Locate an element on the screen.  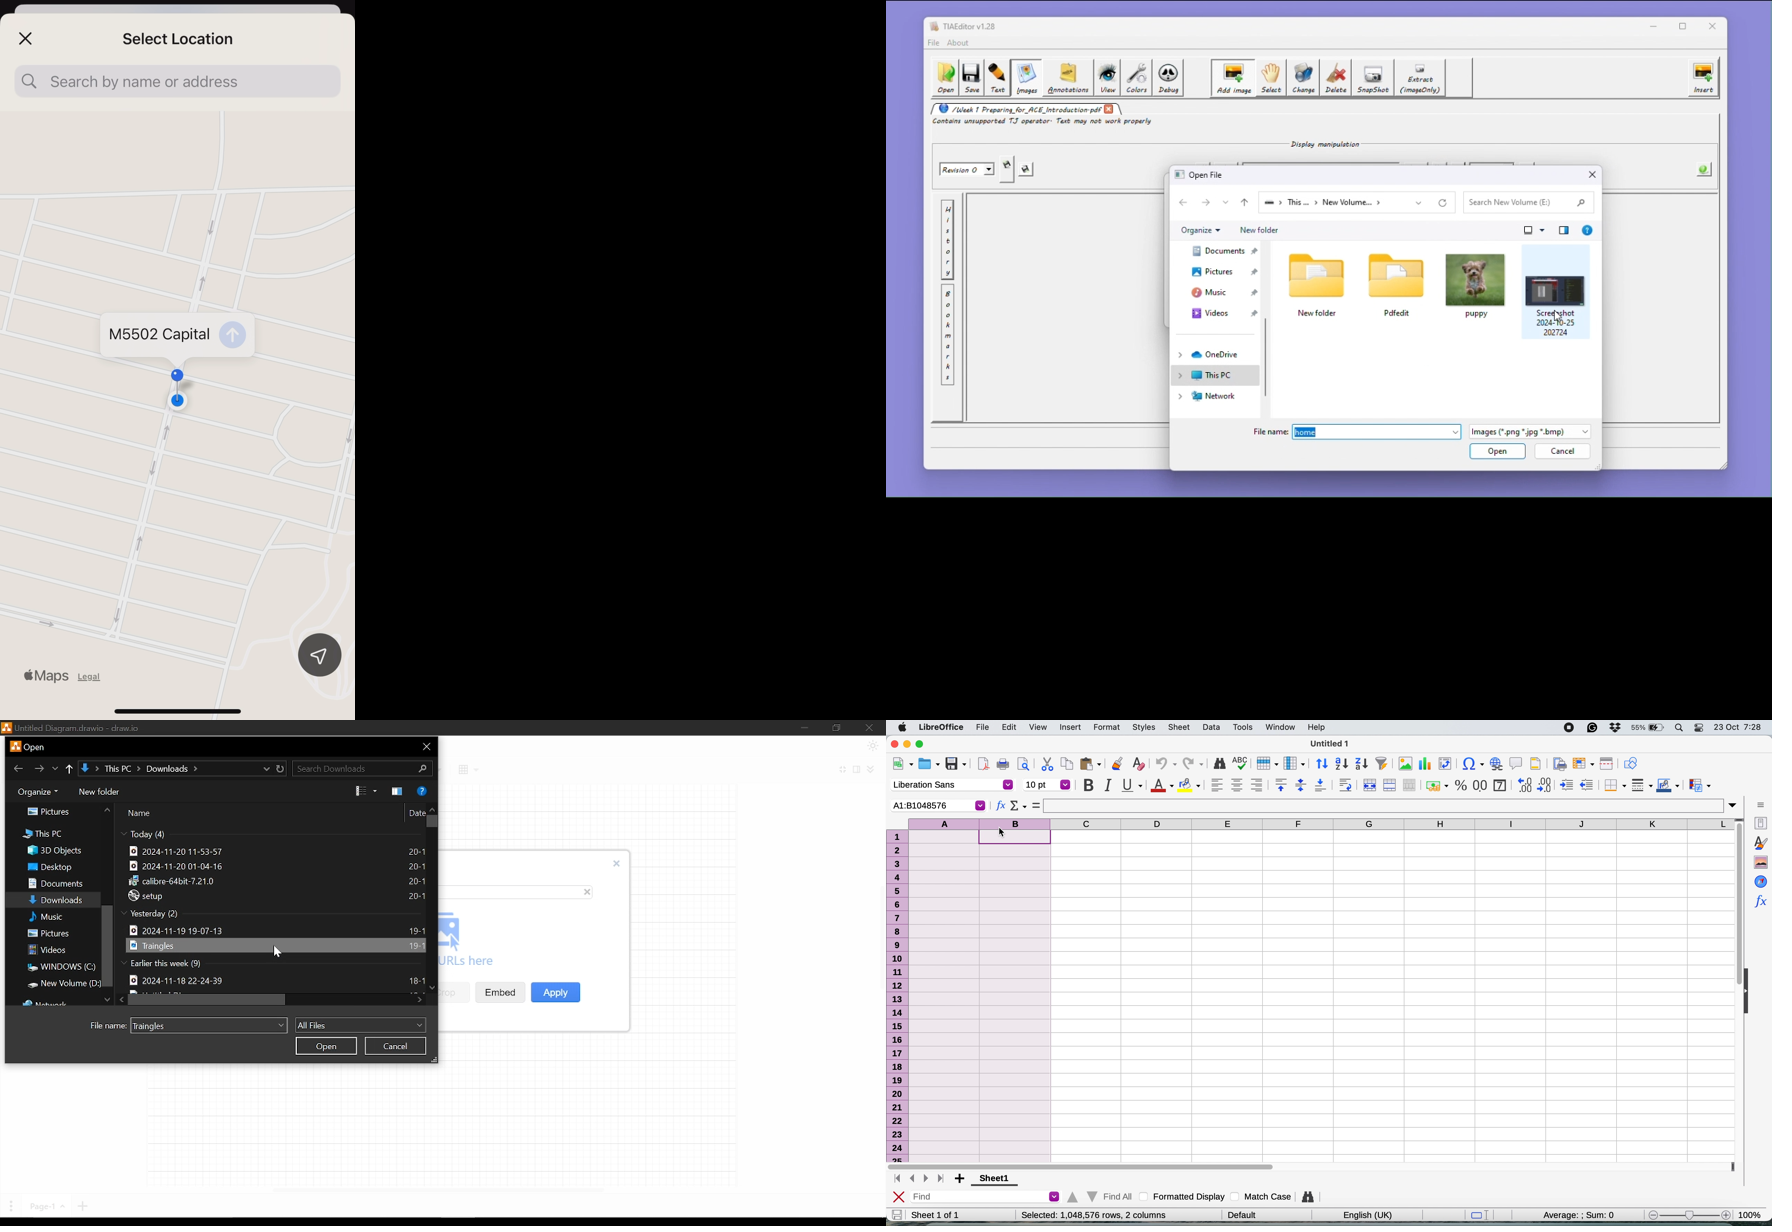
cut is located at coordinates (1045, 764).